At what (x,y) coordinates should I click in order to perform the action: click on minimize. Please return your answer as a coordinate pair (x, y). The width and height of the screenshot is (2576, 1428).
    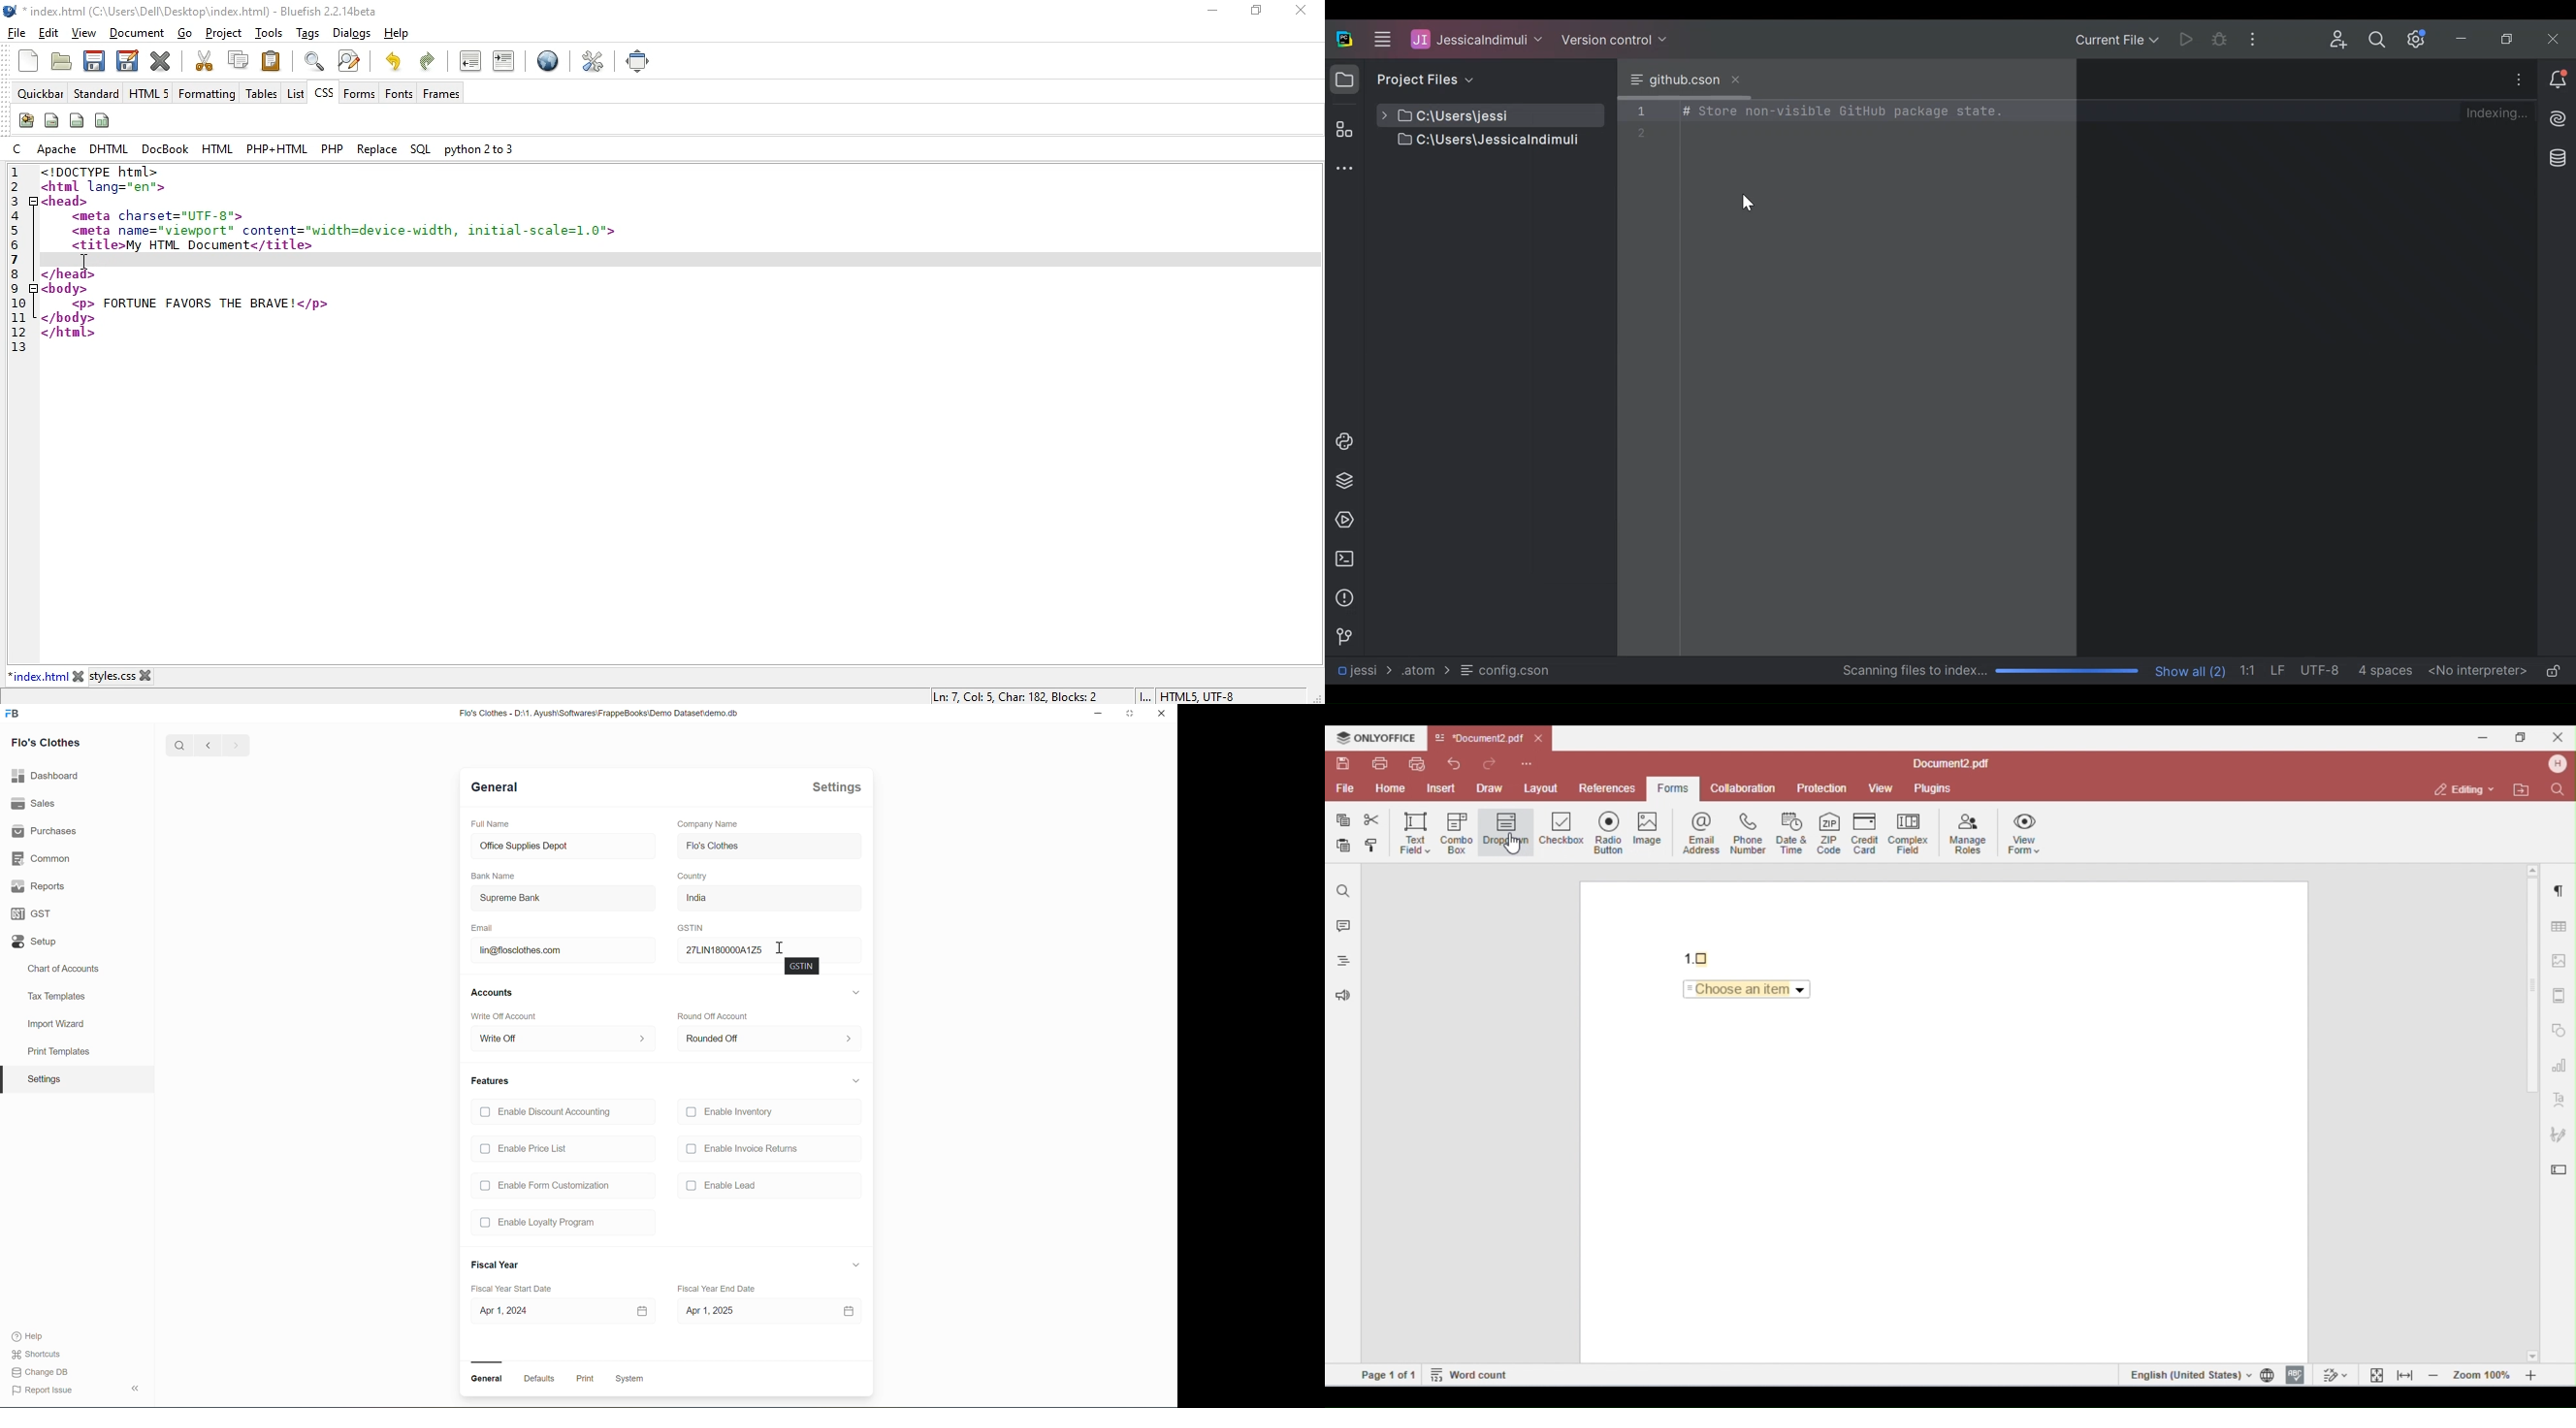
    Looking at the image, I should click on (1099, 713).